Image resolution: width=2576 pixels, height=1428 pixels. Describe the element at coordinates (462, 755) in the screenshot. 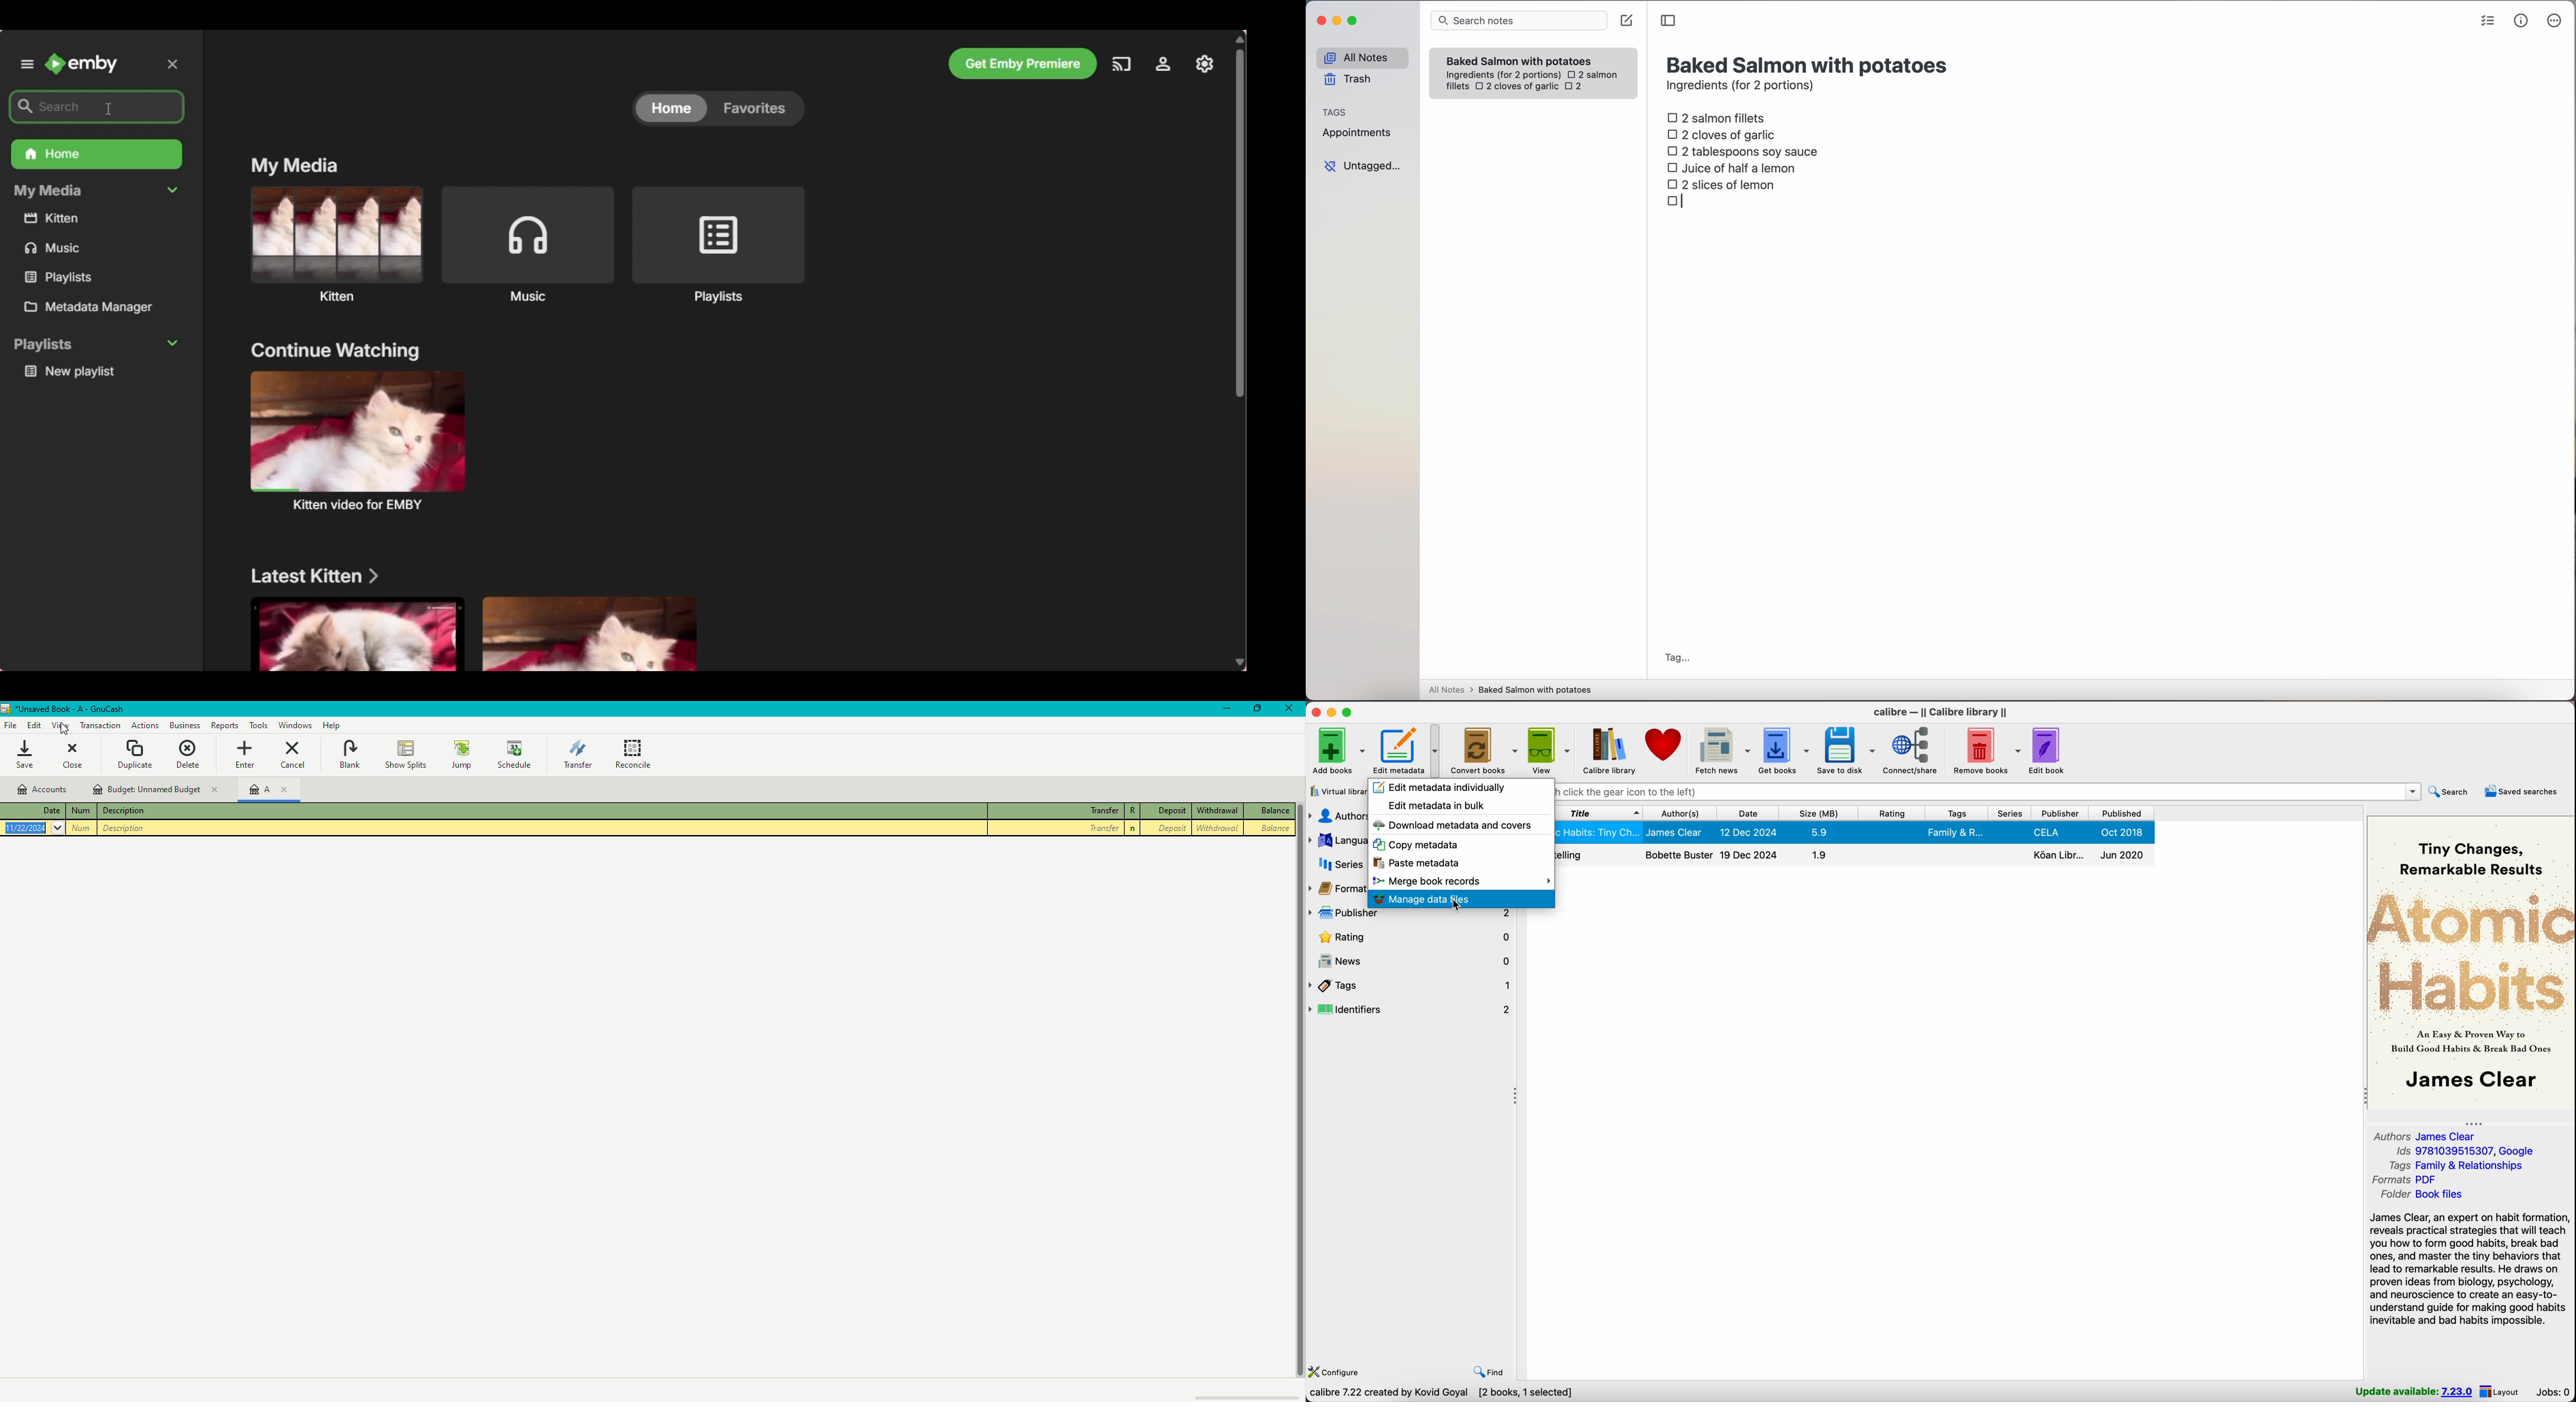

I see `Jump` at that location.